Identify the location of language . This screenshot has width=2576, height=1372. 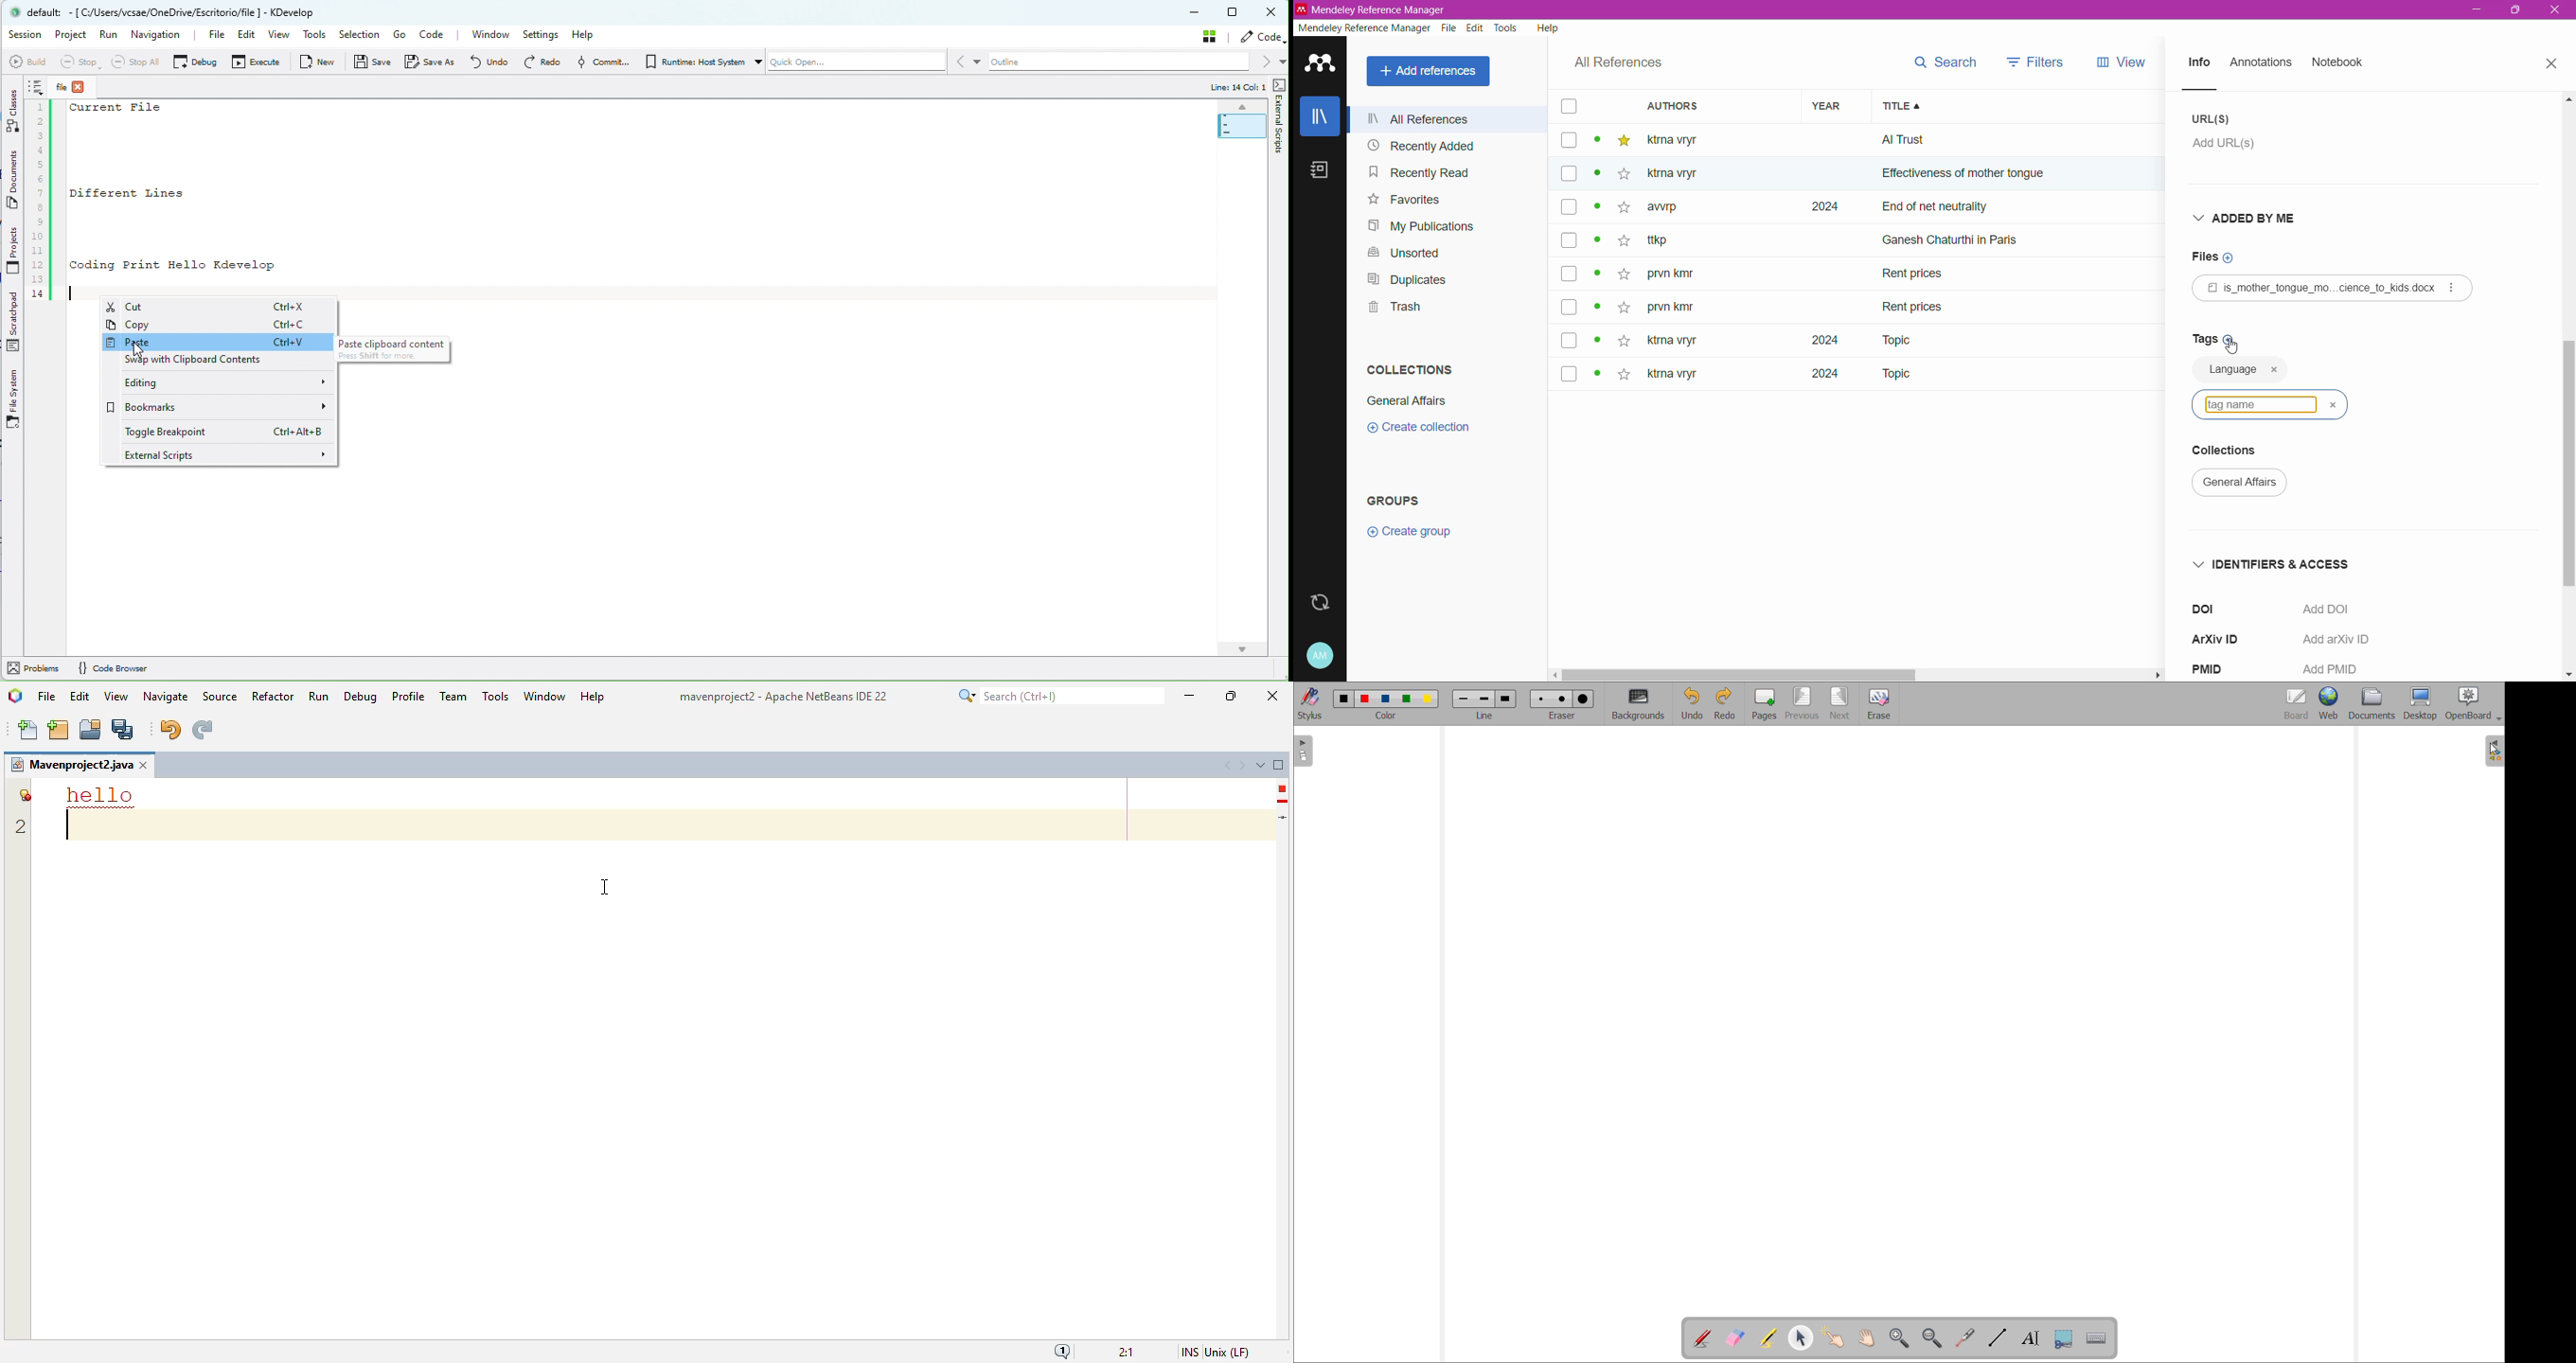
(2230, 374).